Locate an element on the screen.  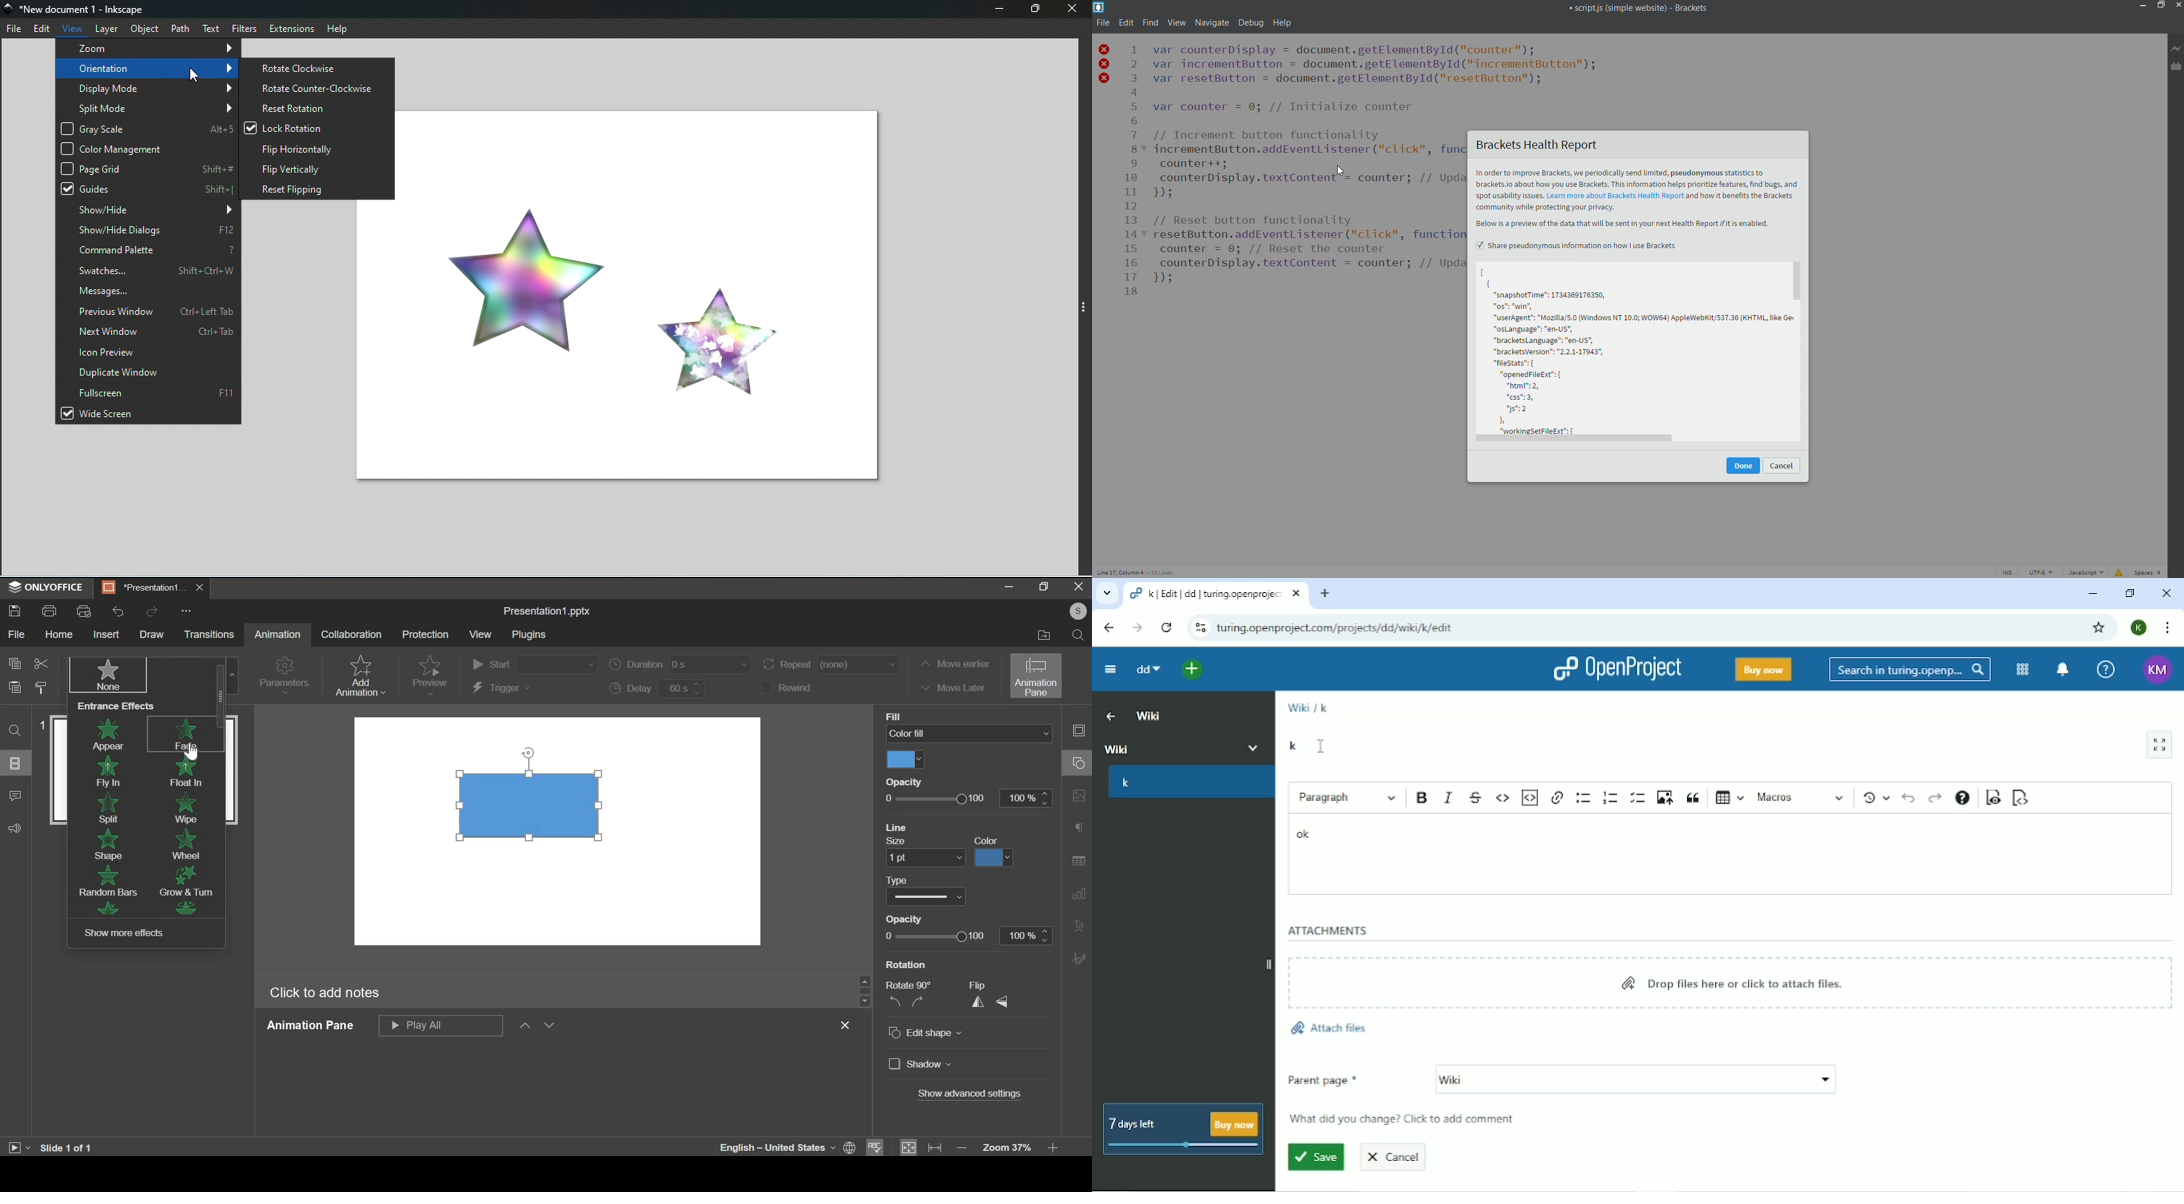
close is located at coordinates (848, 1026).